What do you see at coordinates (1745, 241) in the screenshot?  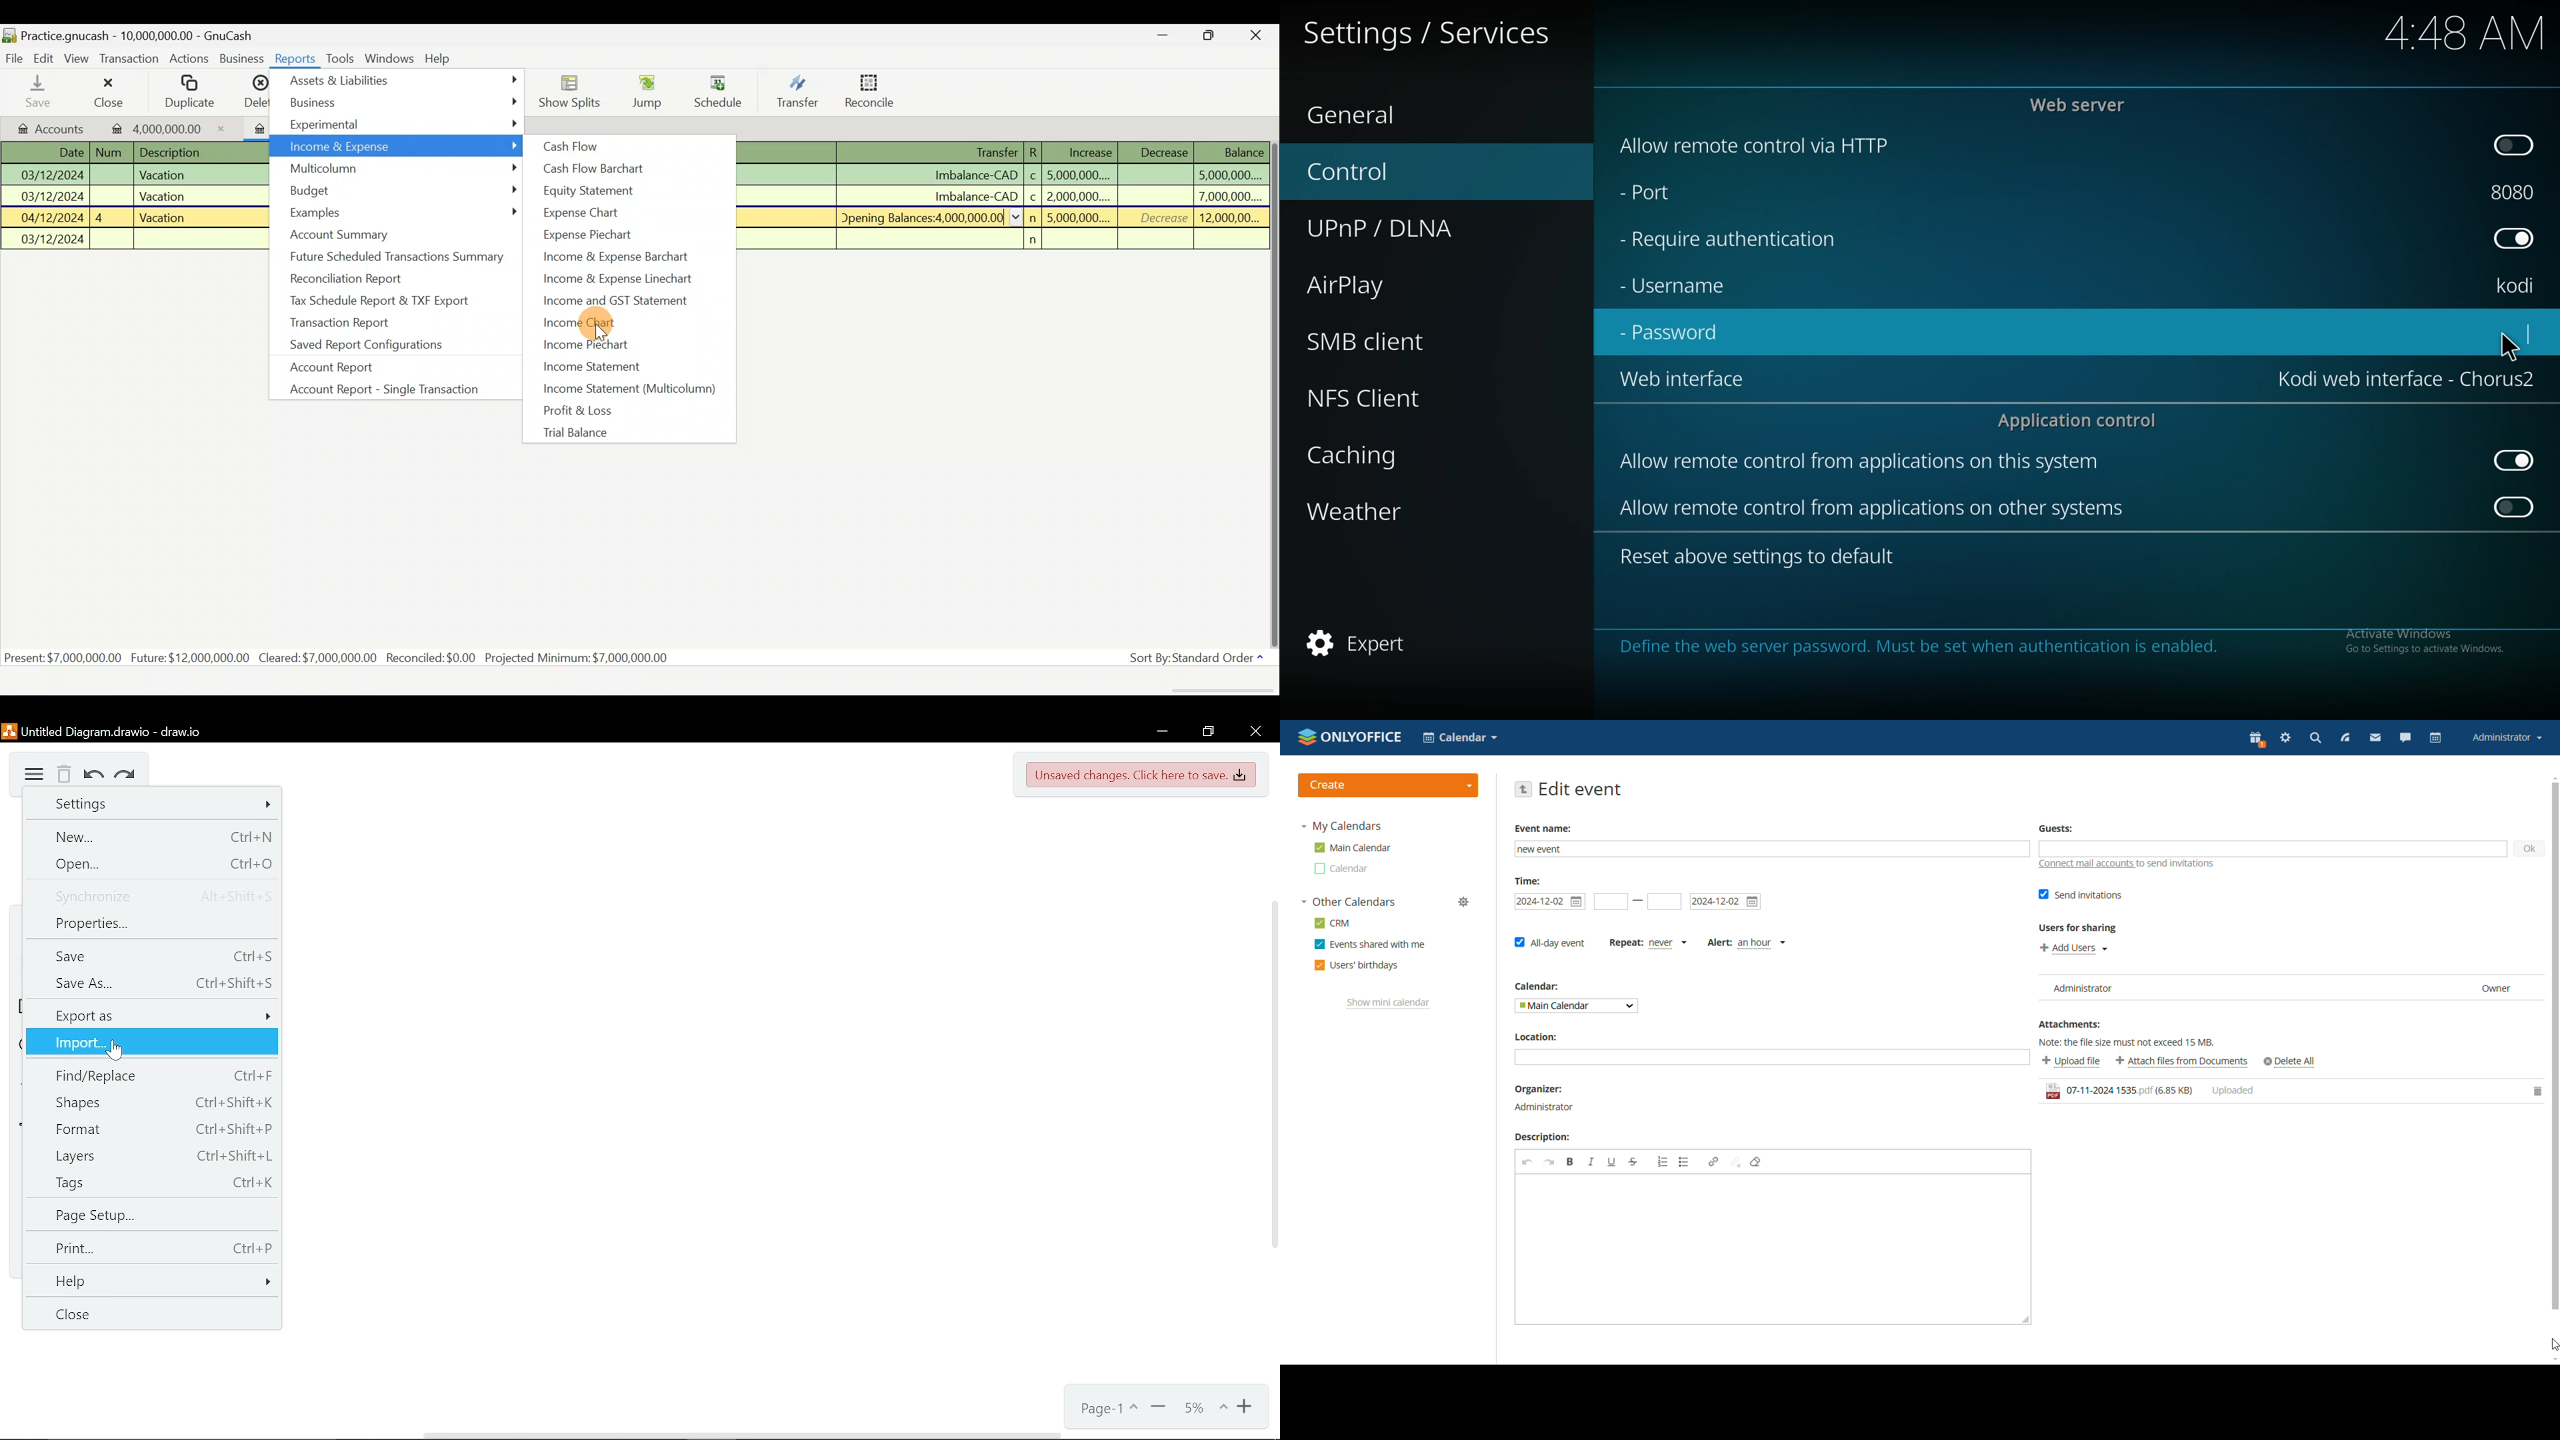 I see `require authentication` at bounding box center [1745, 241].